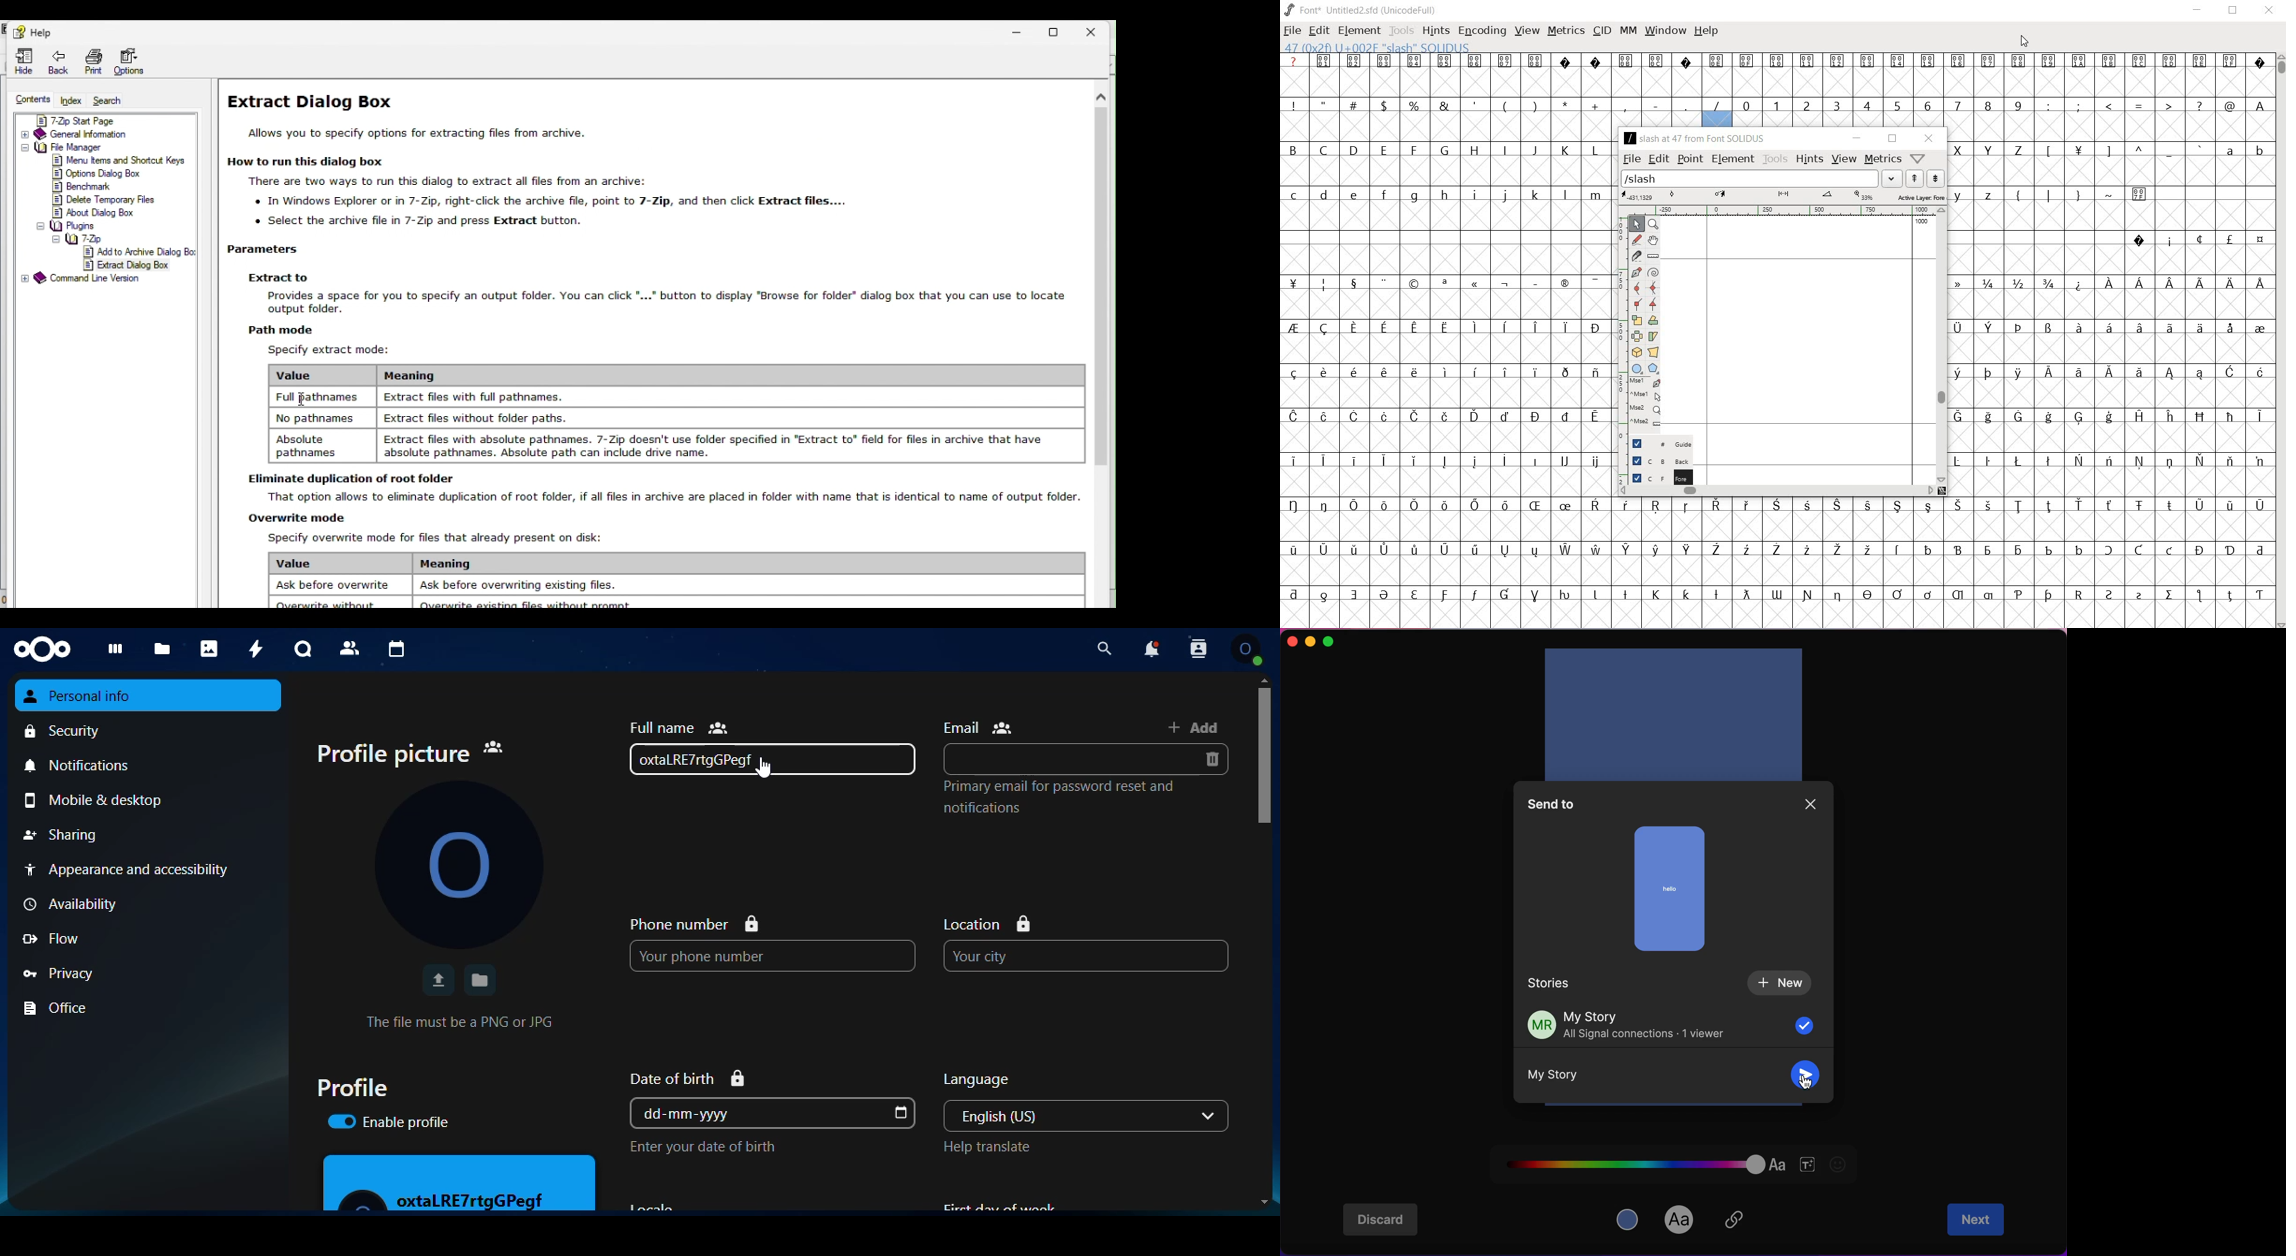  I want to click on All Signal connections - 1 viewer, so click(1645, 1035).